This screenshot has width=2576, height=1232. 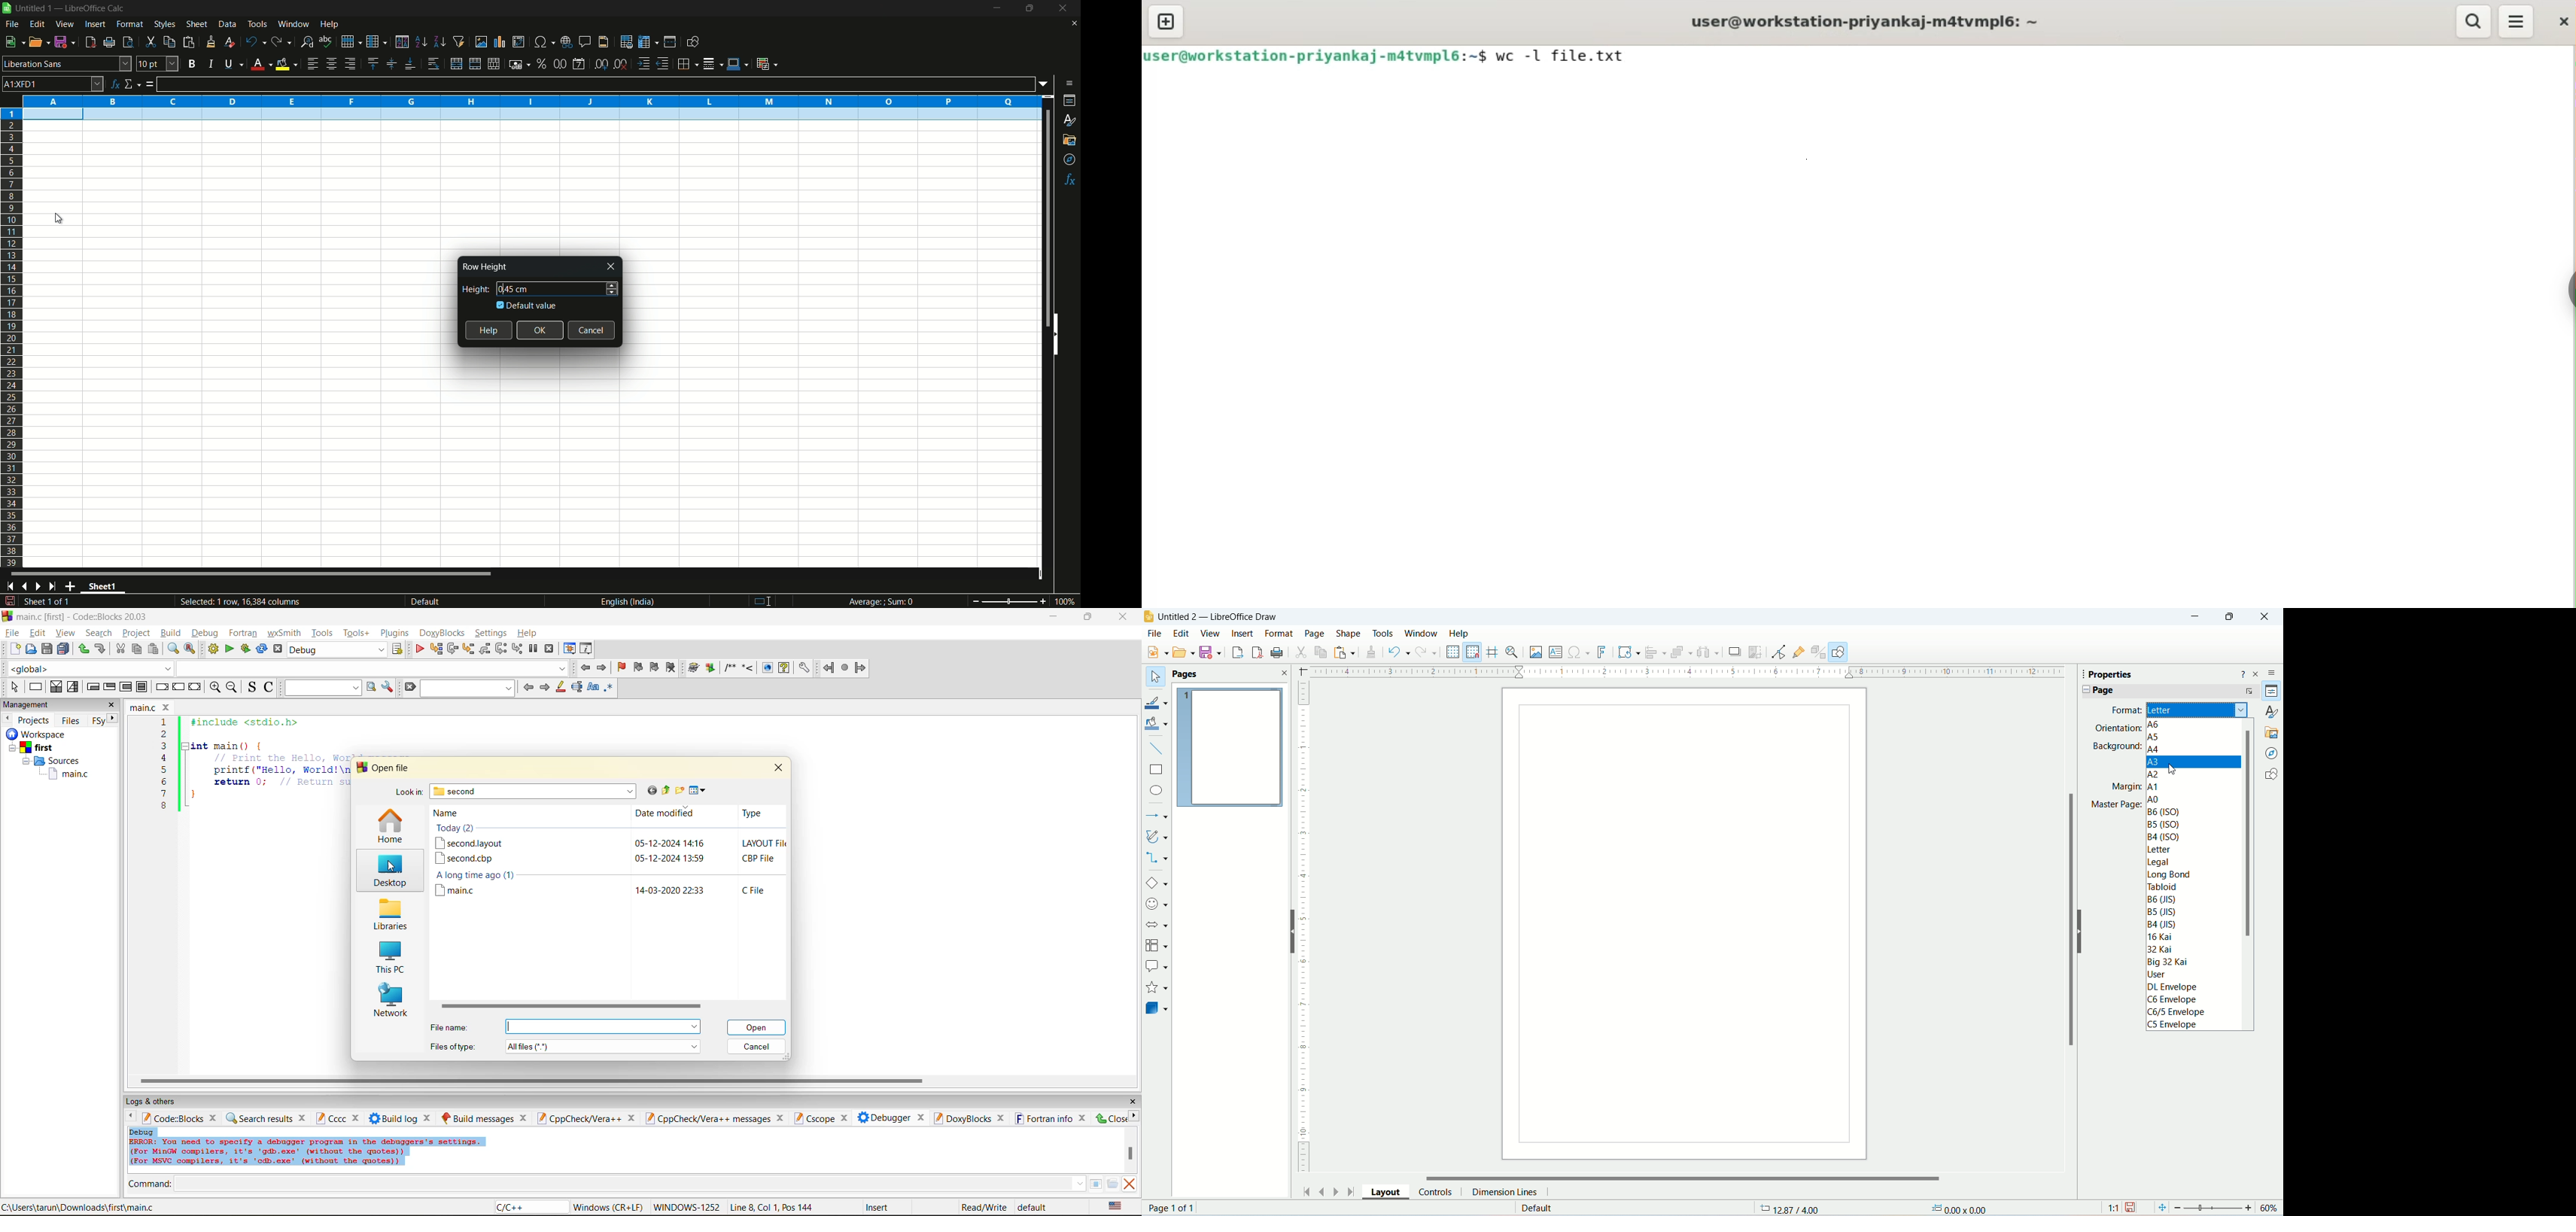 I want to click on font color, so click(x=260, y=65).